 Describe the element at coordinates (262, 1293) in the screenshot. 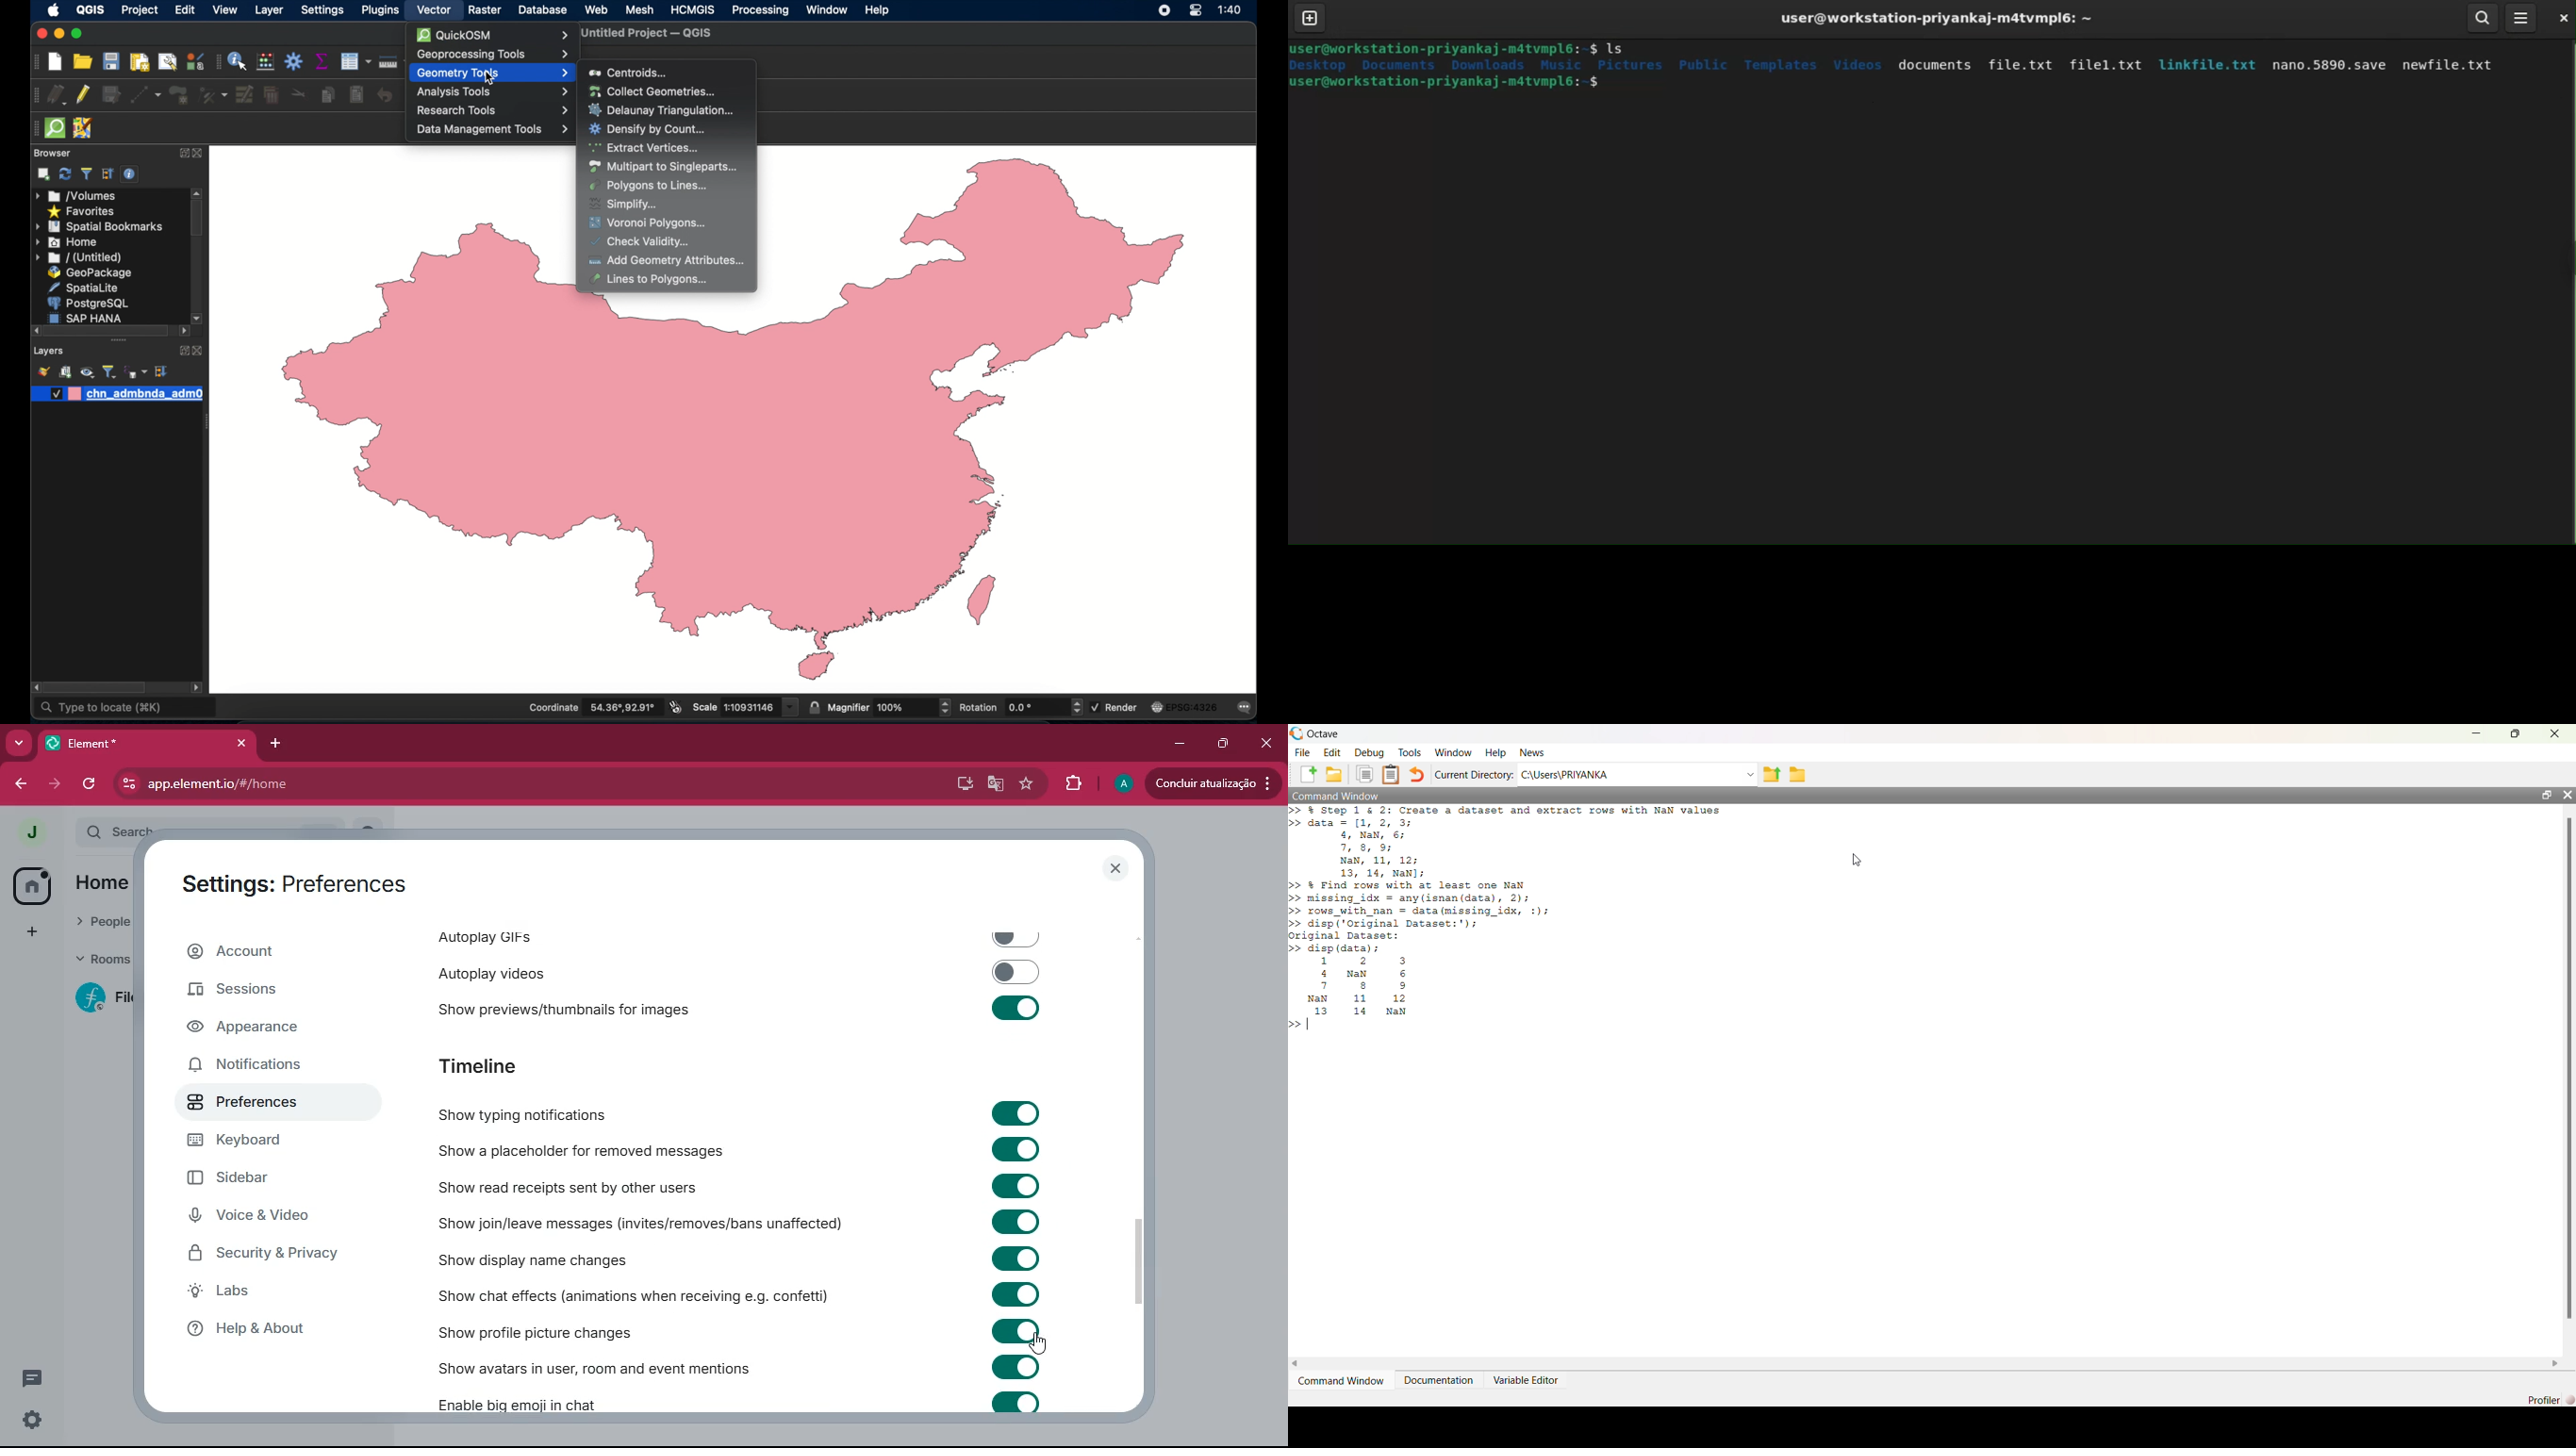

I see `labs` at that location.